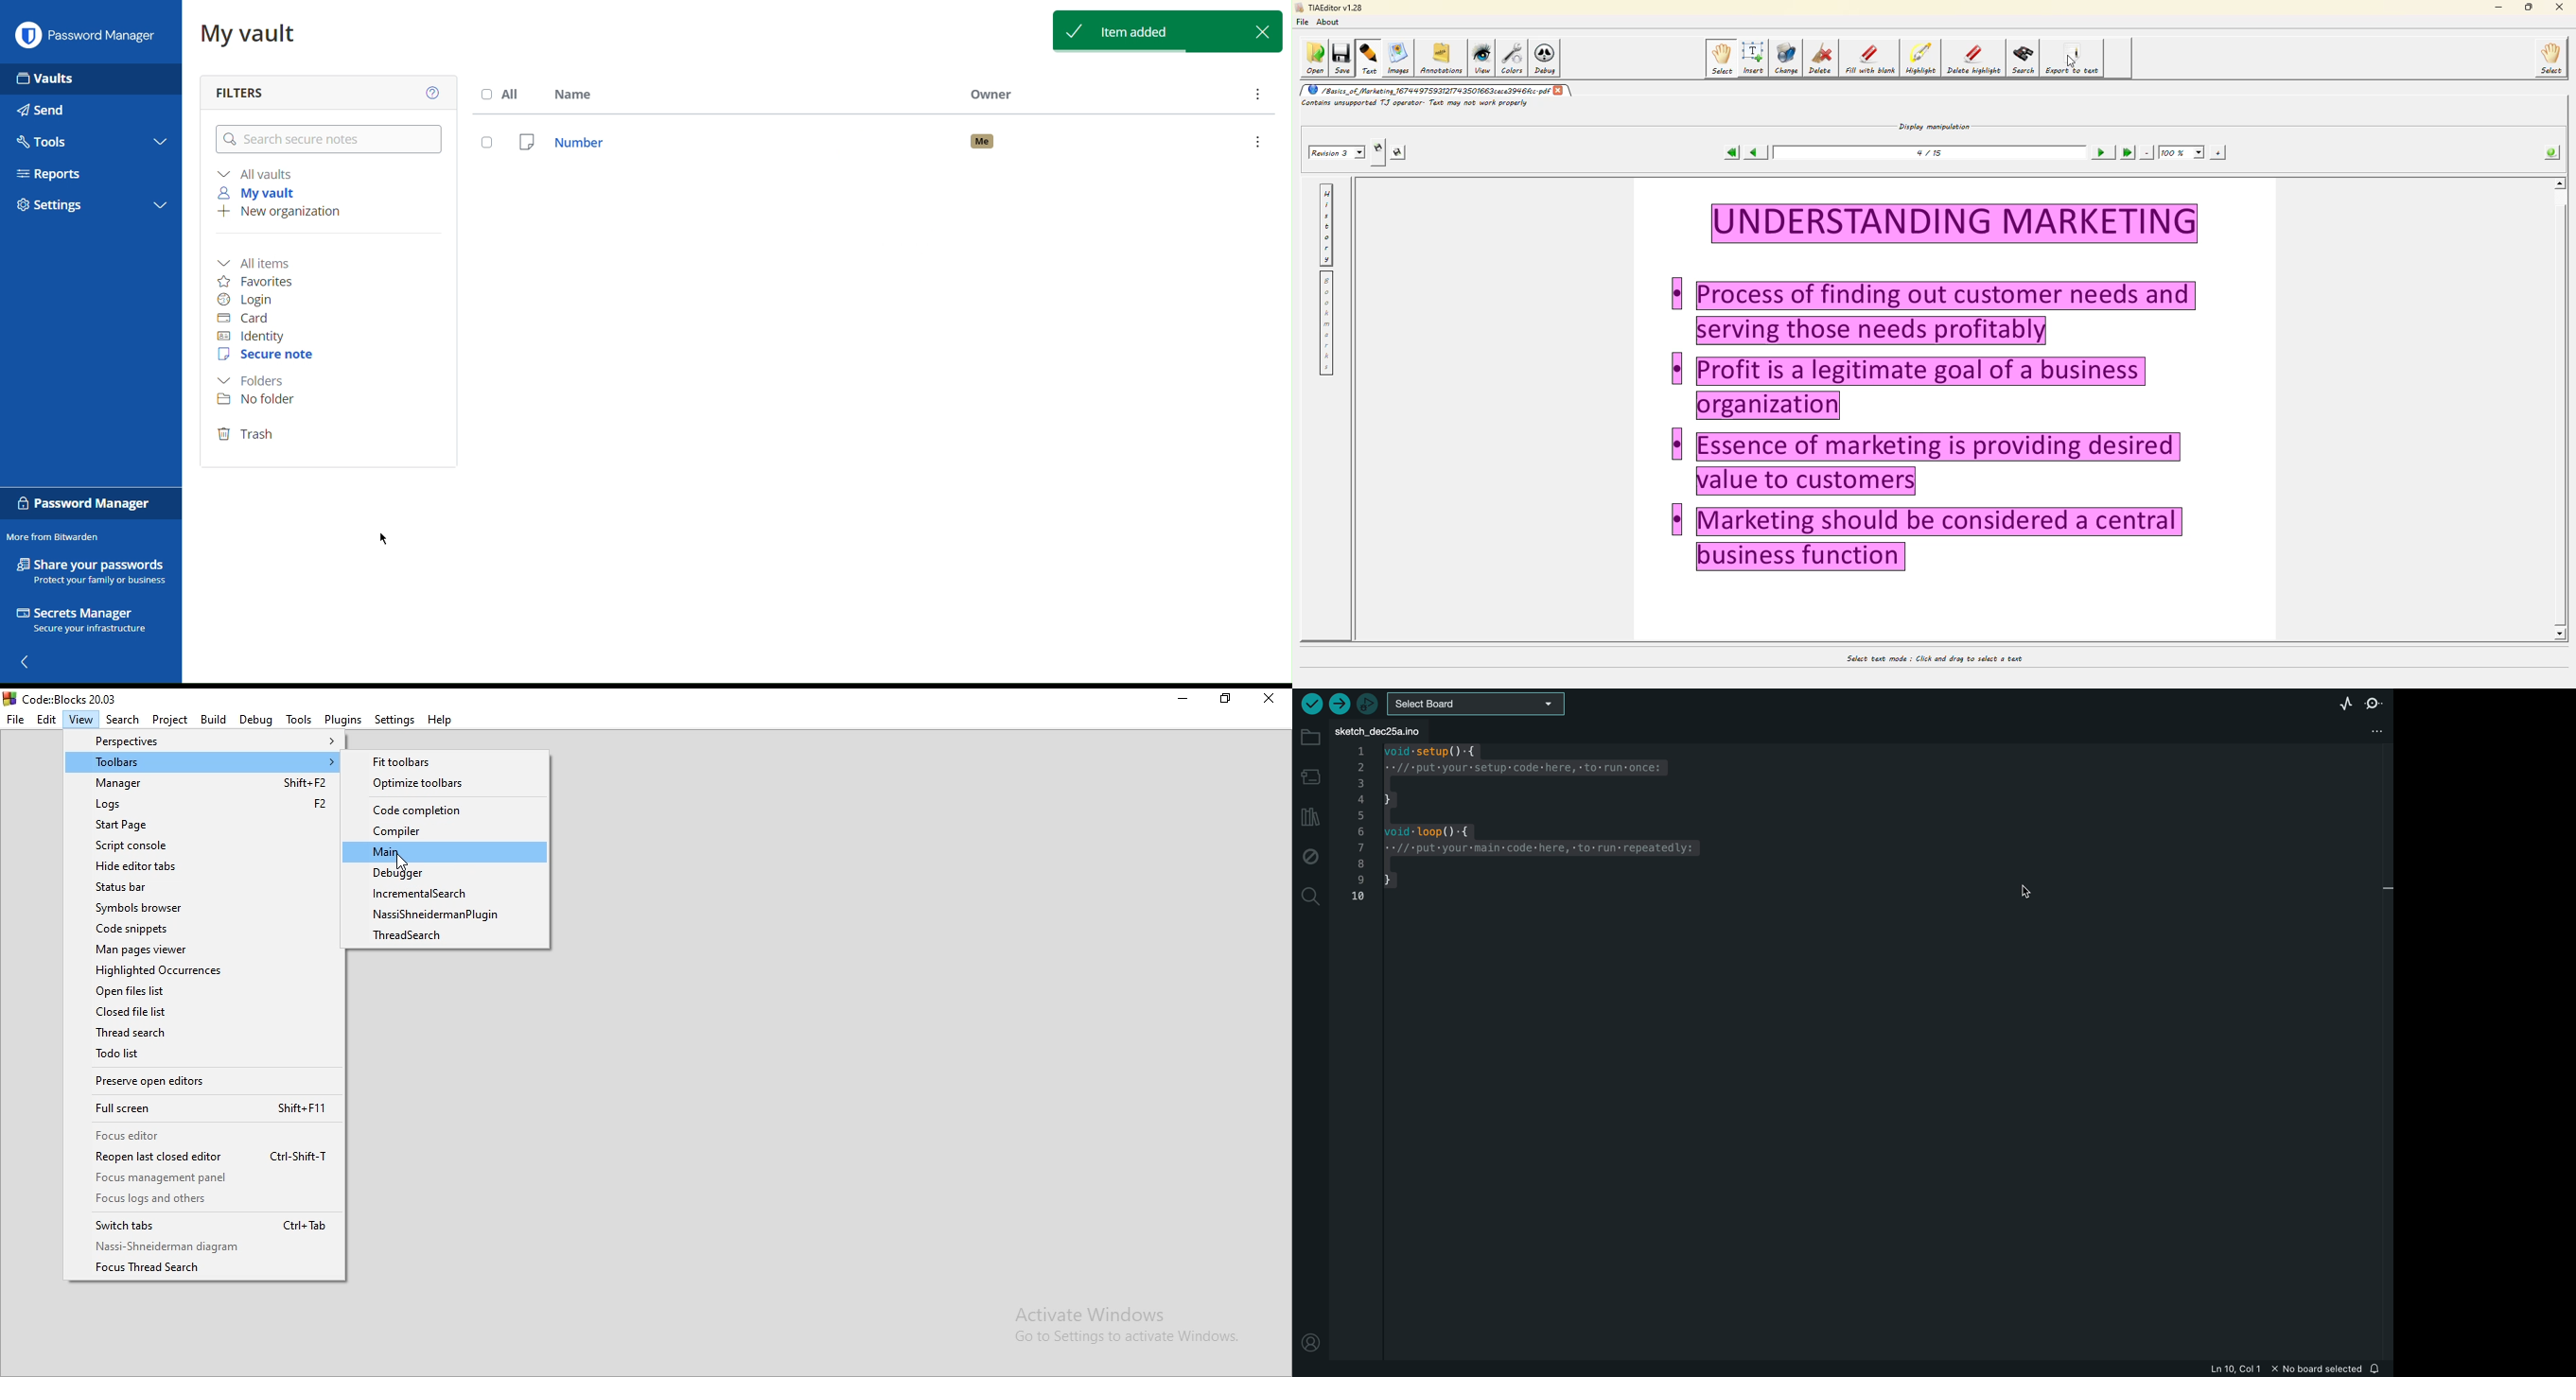  What do you see at coordinates (1166, 29) in the screenshot?
I see `Item added` at bounding box center [1166, 29].